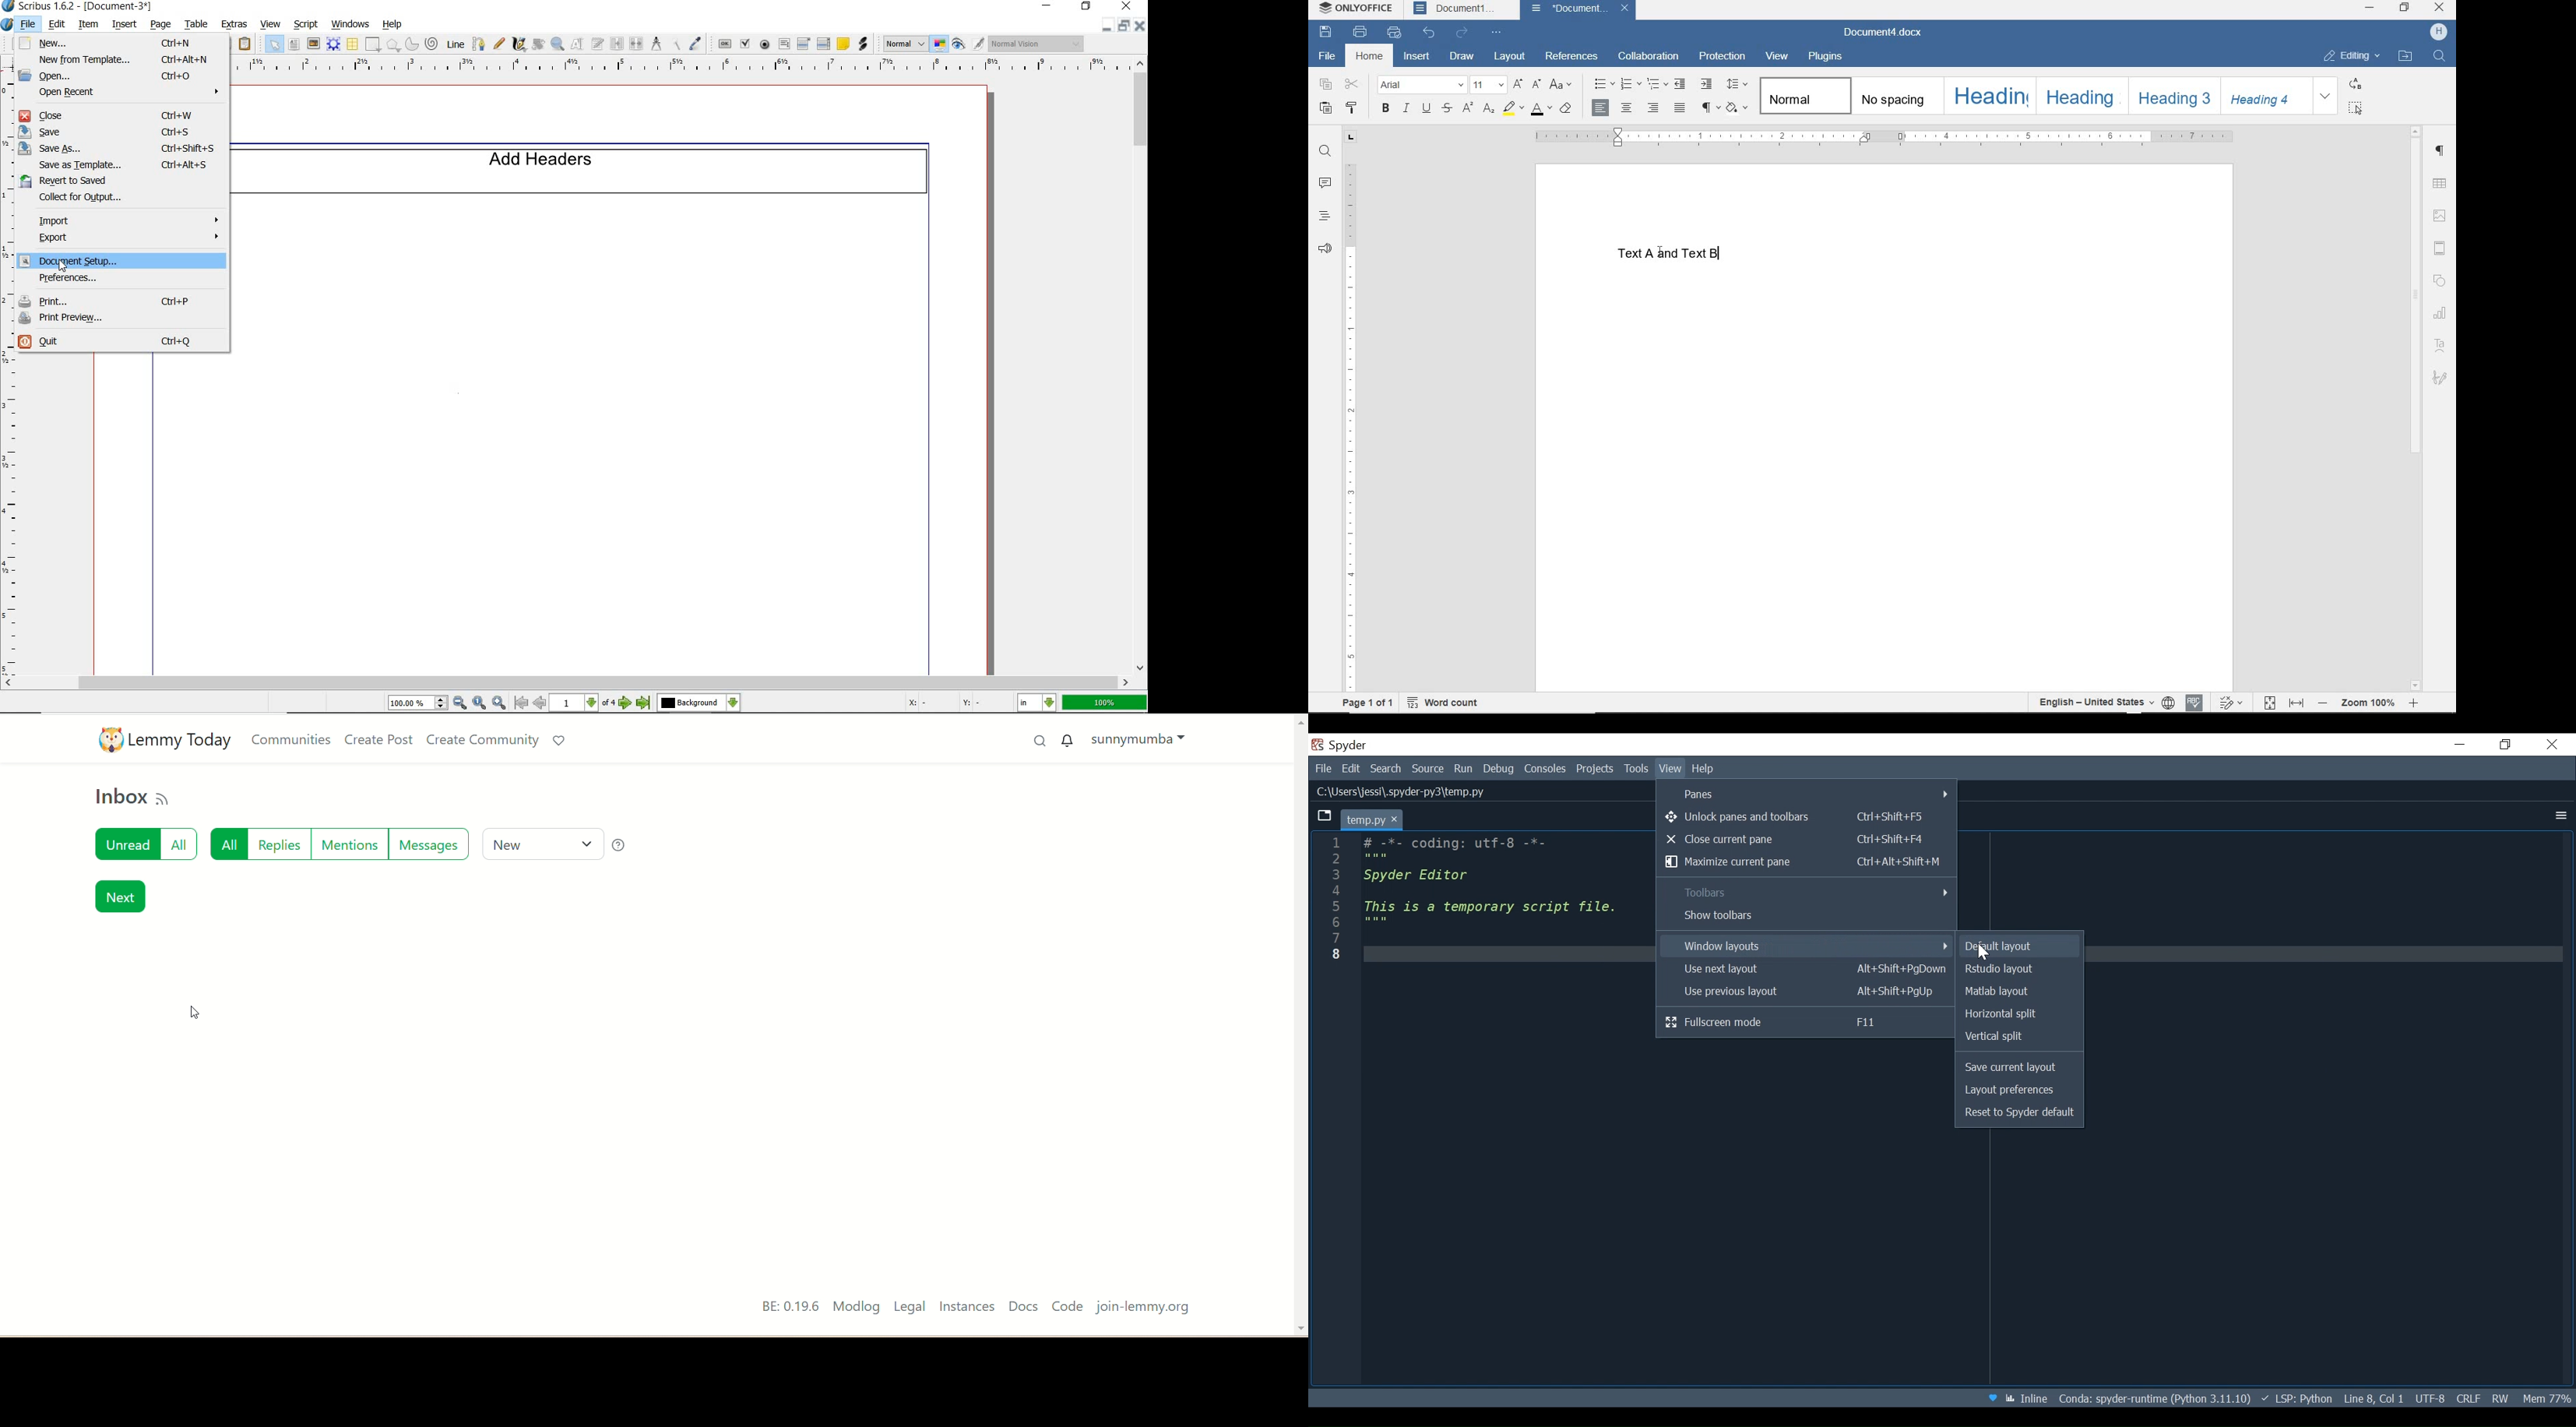 This screenshot has height=1428, width=2576. Describe the element at coordinates (2356, 108) in the screenshot. I see `SELECT ALL` at that location.